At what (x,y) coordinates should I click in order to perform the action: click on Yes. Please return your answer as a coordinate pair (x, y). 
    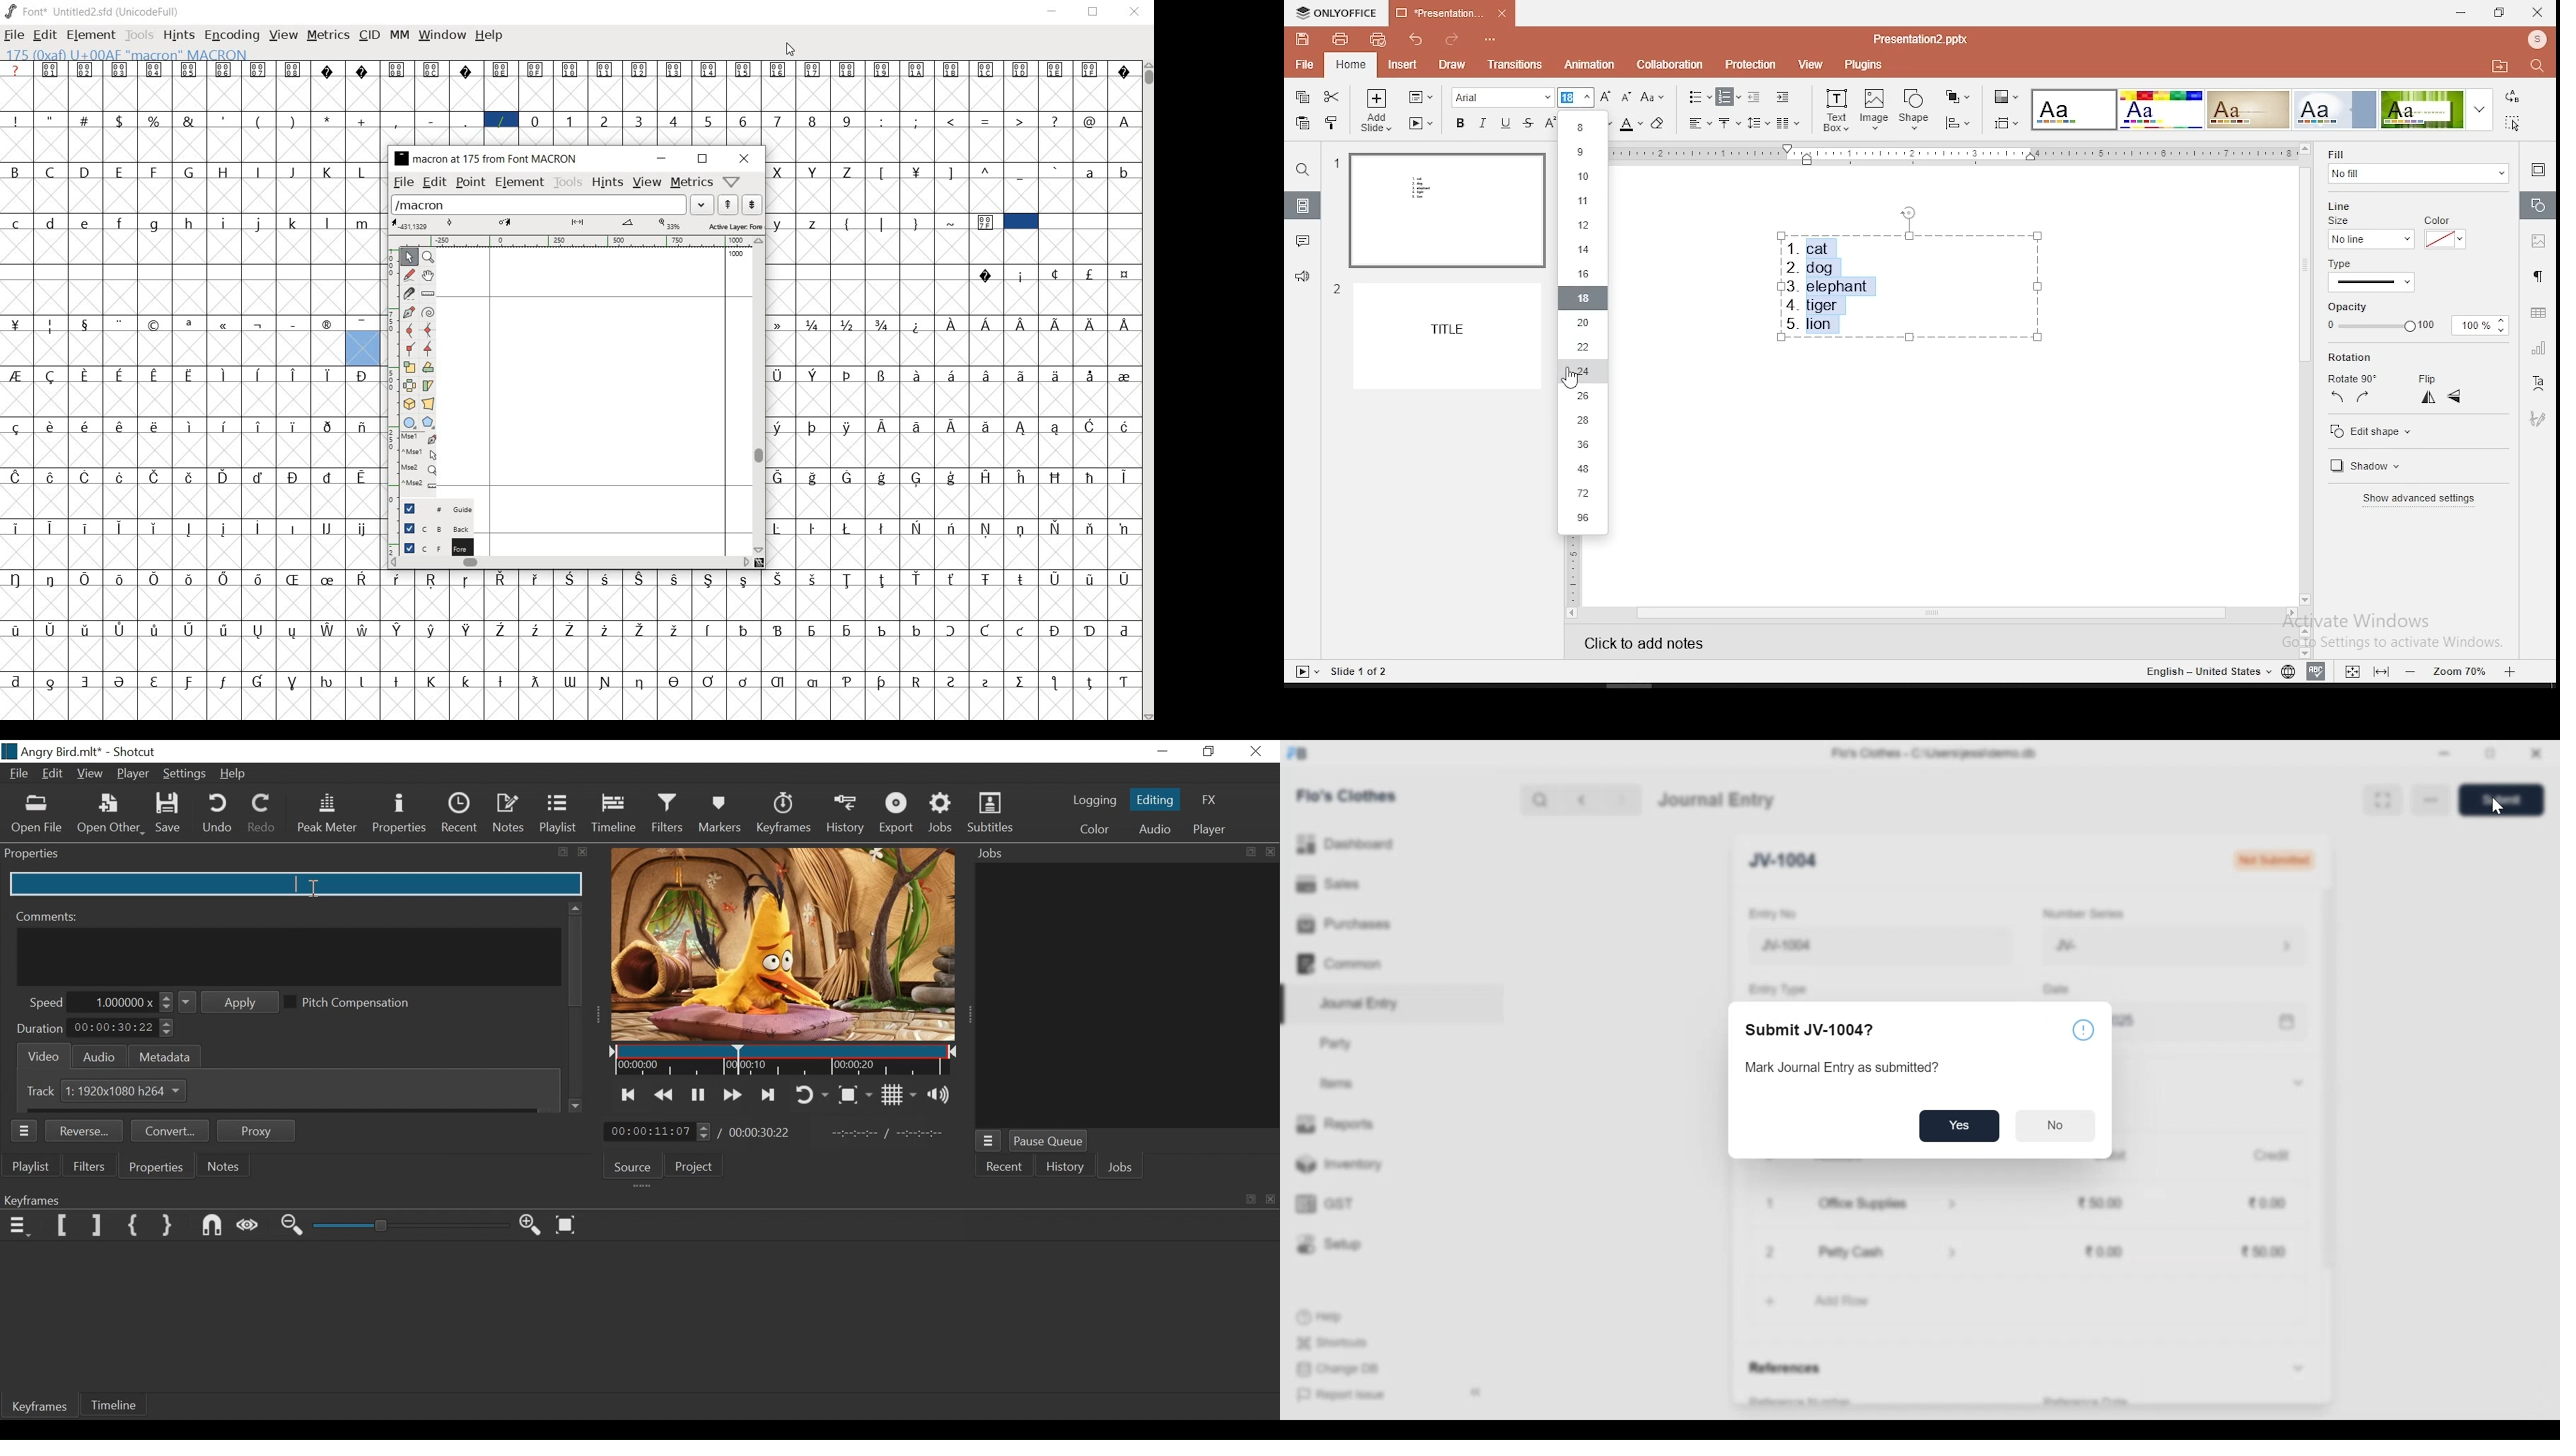
    Looking at the image, I should click on (1959, 1126).